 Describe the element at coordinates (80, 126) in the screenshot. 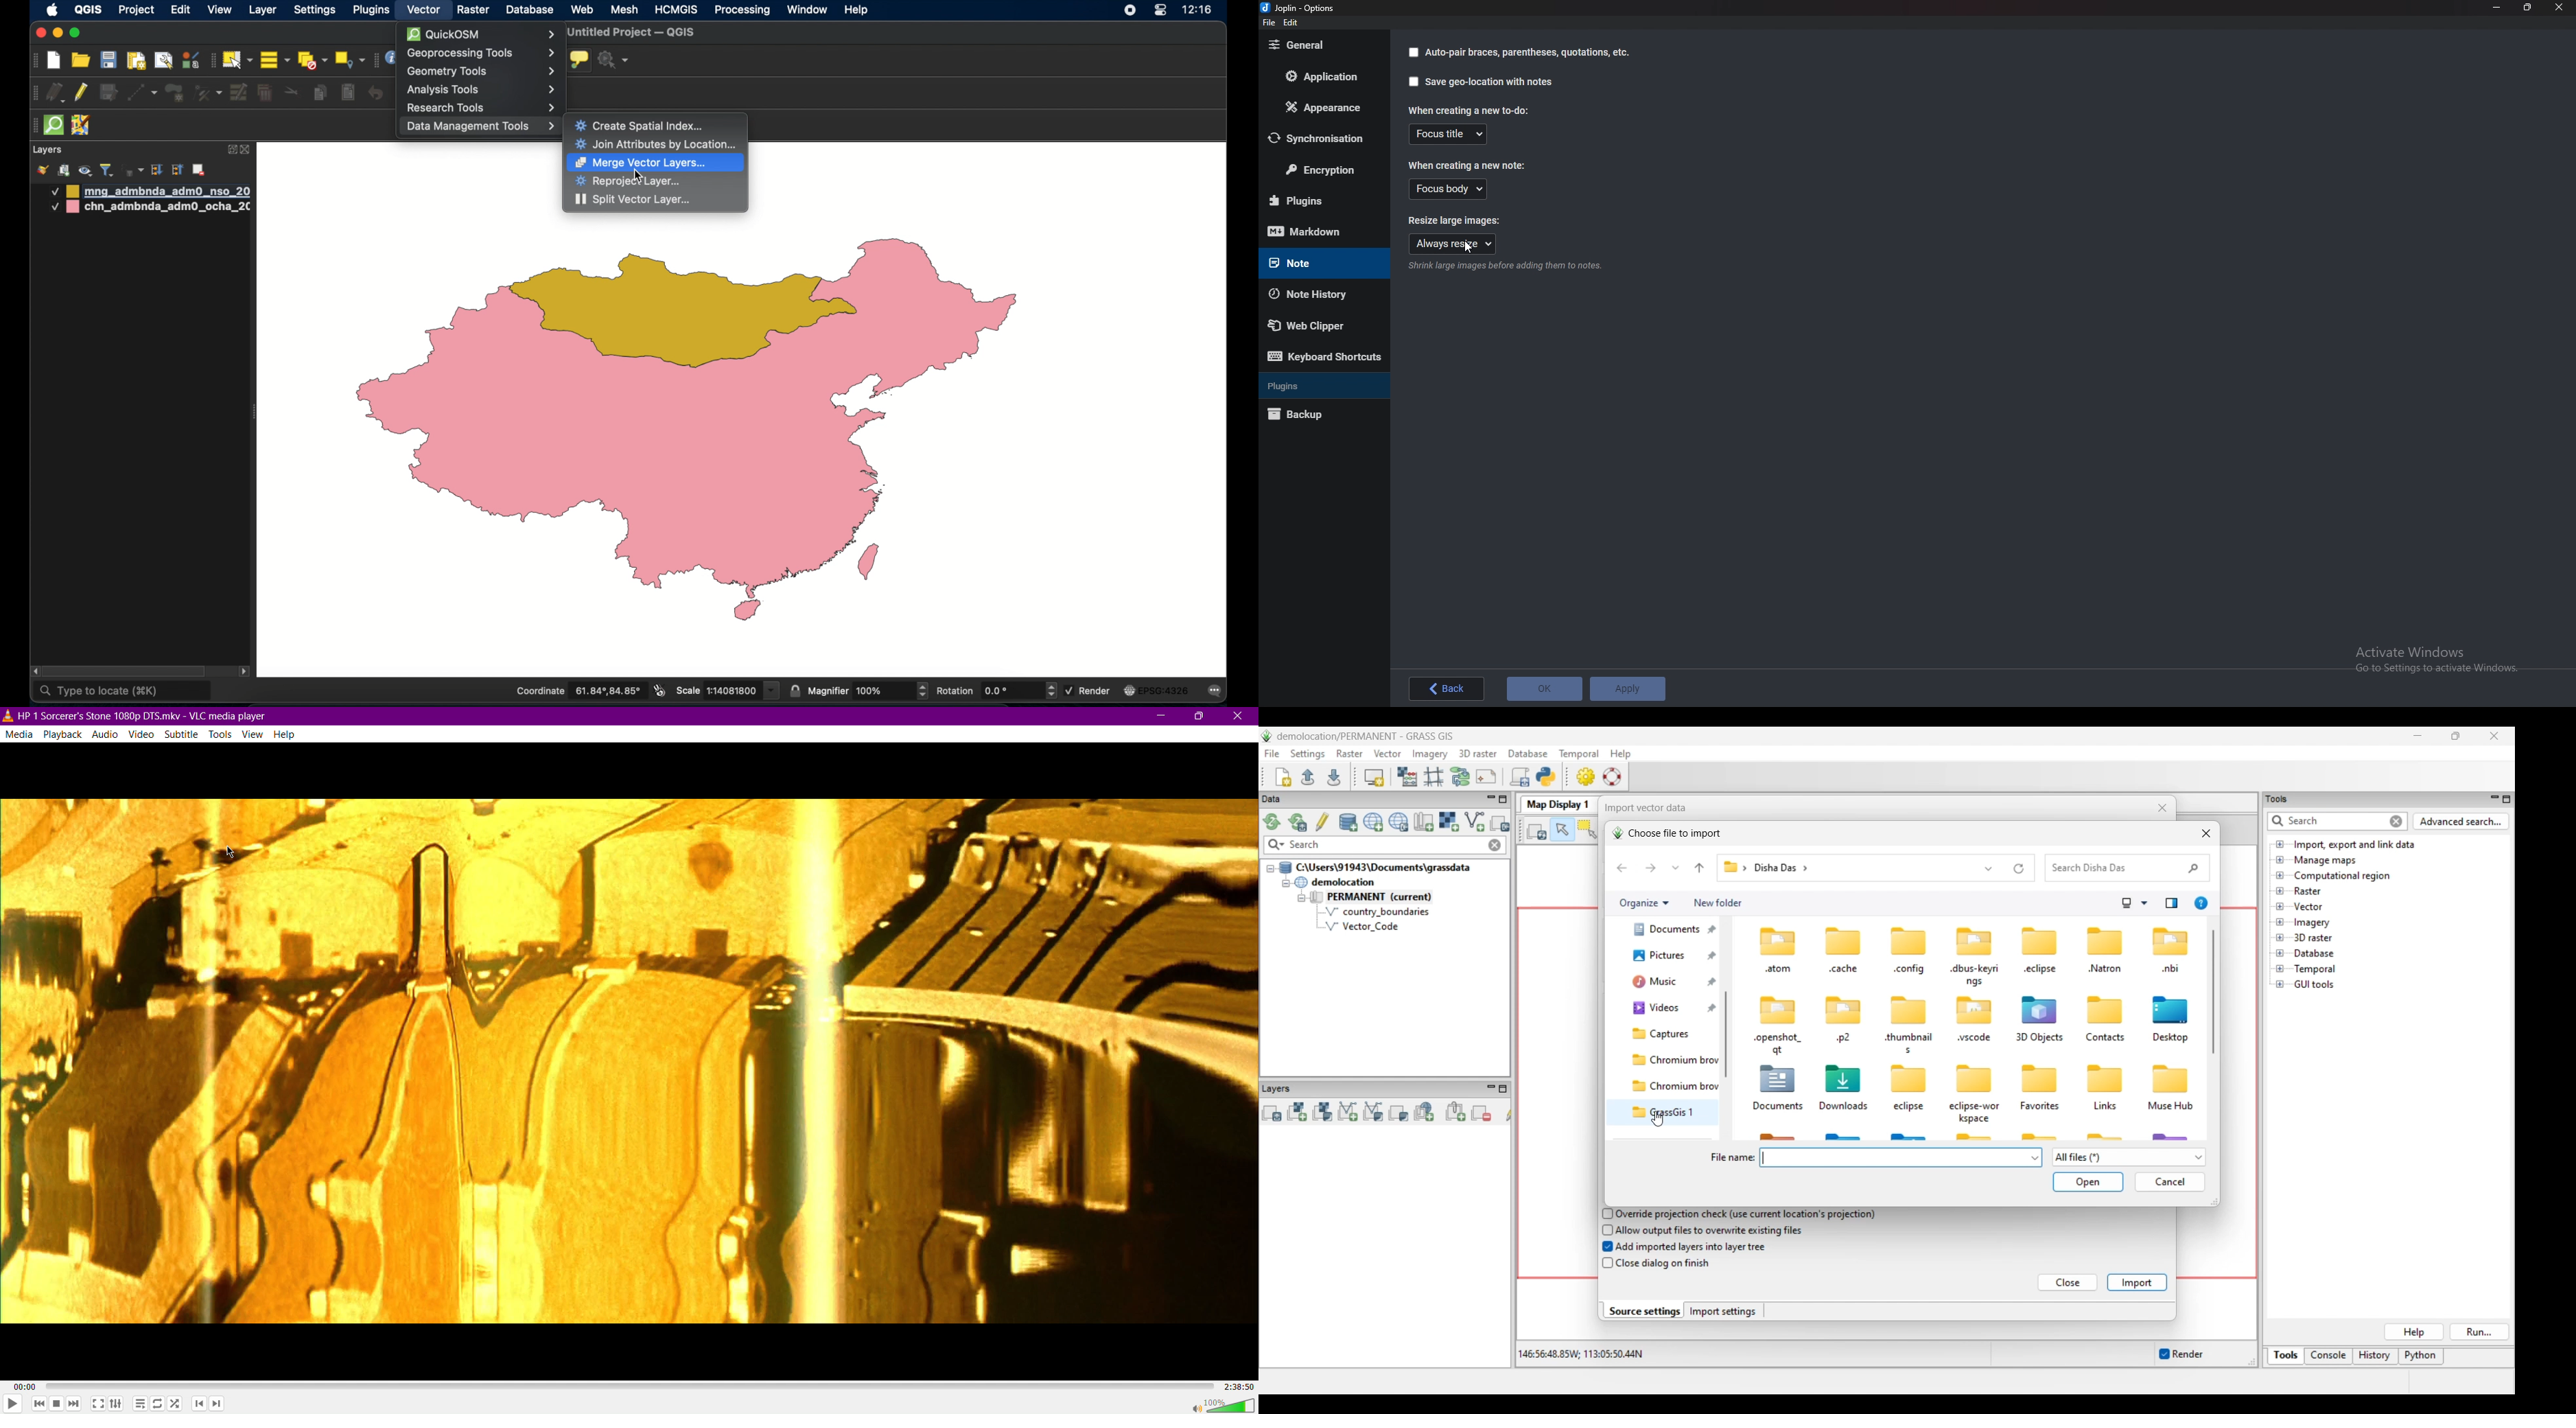

I see `josh remote` at that location.